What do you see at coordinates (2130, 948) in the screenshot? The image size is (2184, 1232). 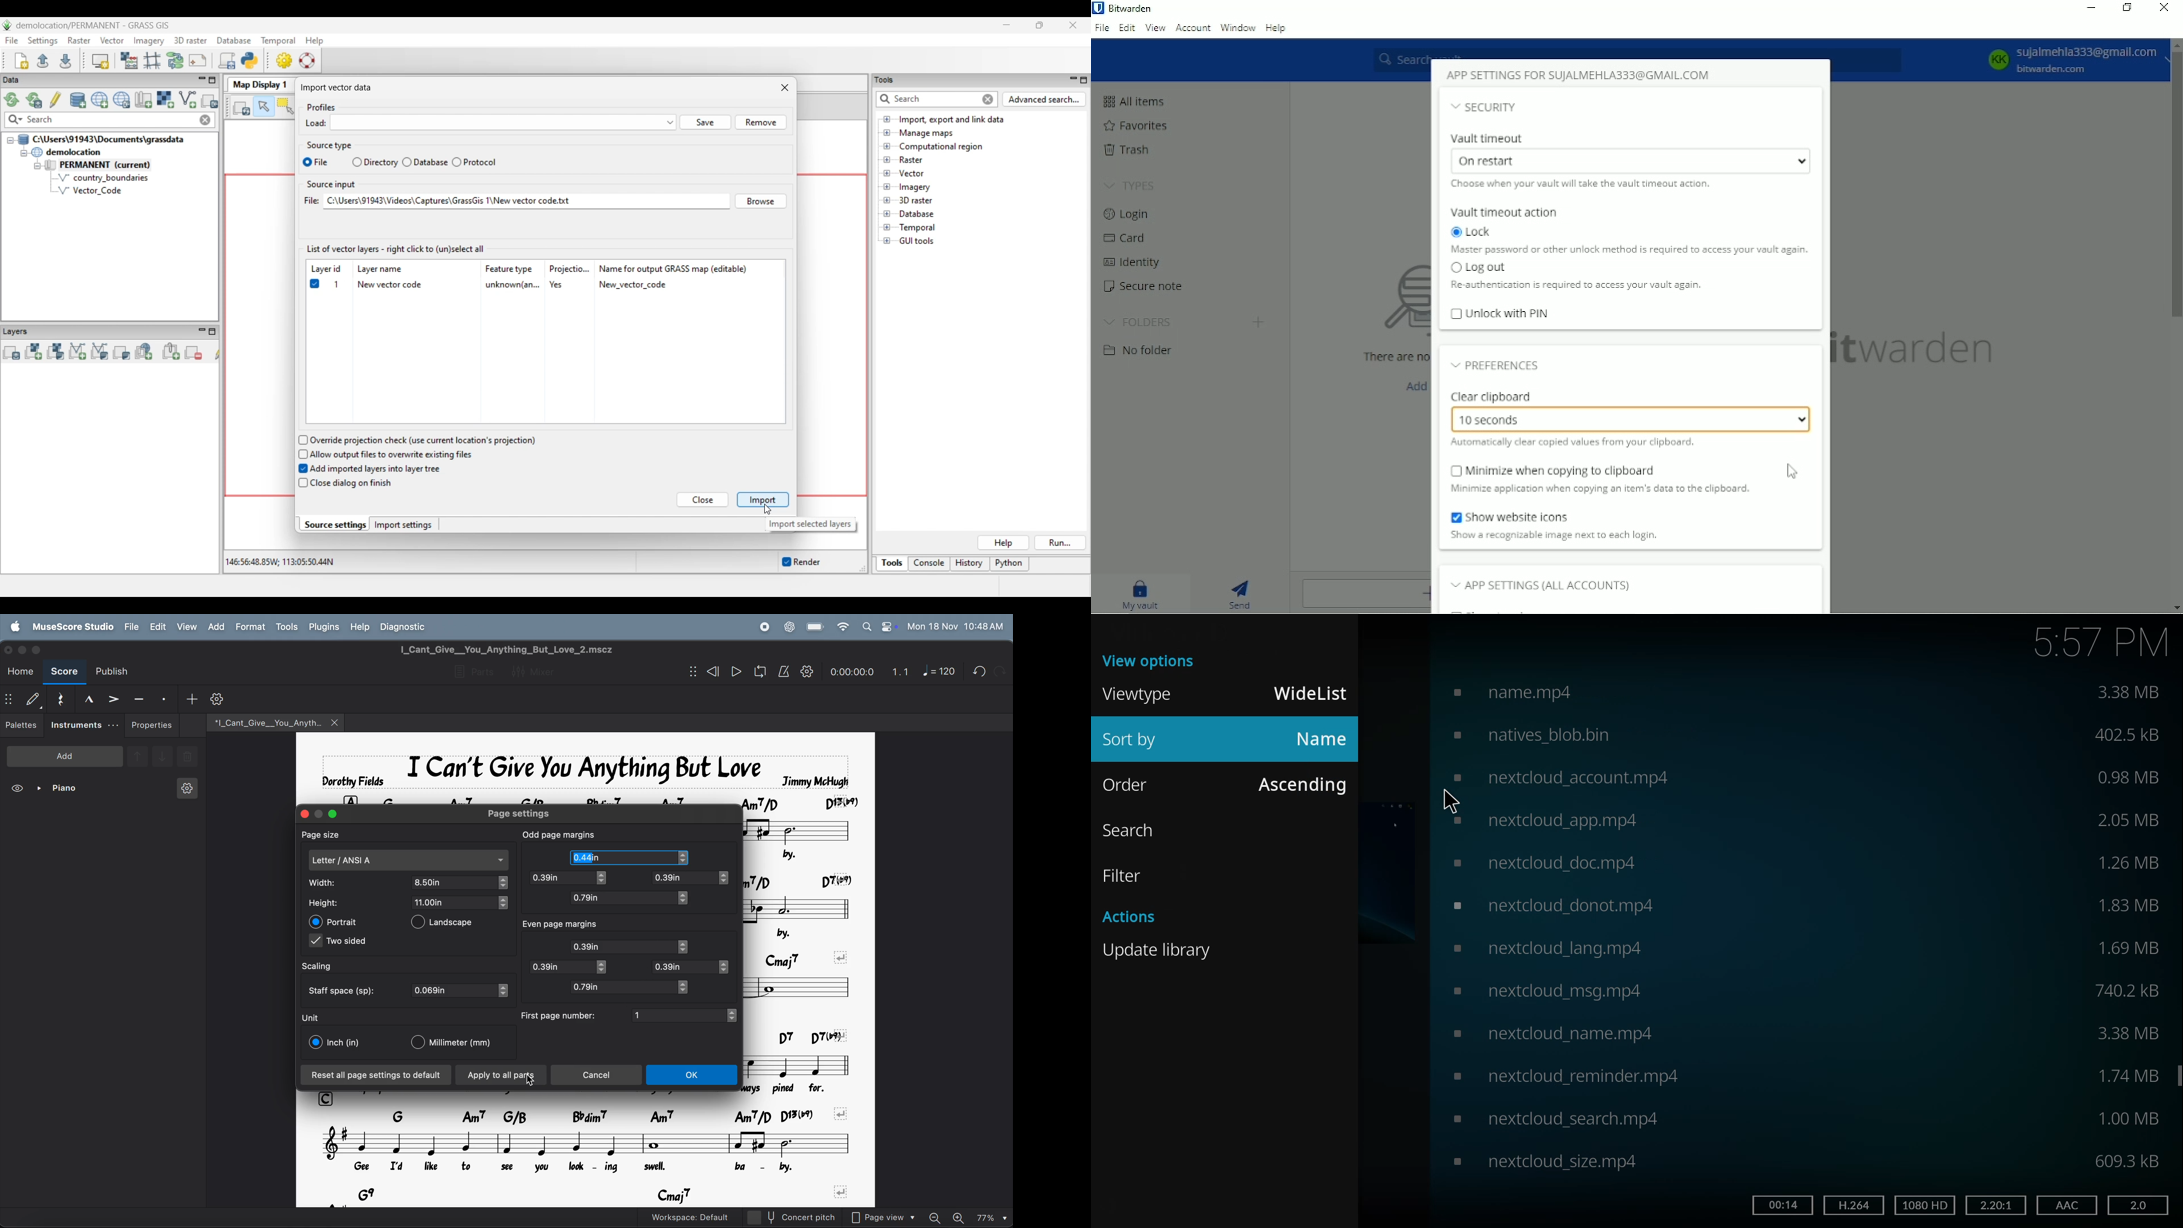 I see `size` at bounding box center [2130, 948].